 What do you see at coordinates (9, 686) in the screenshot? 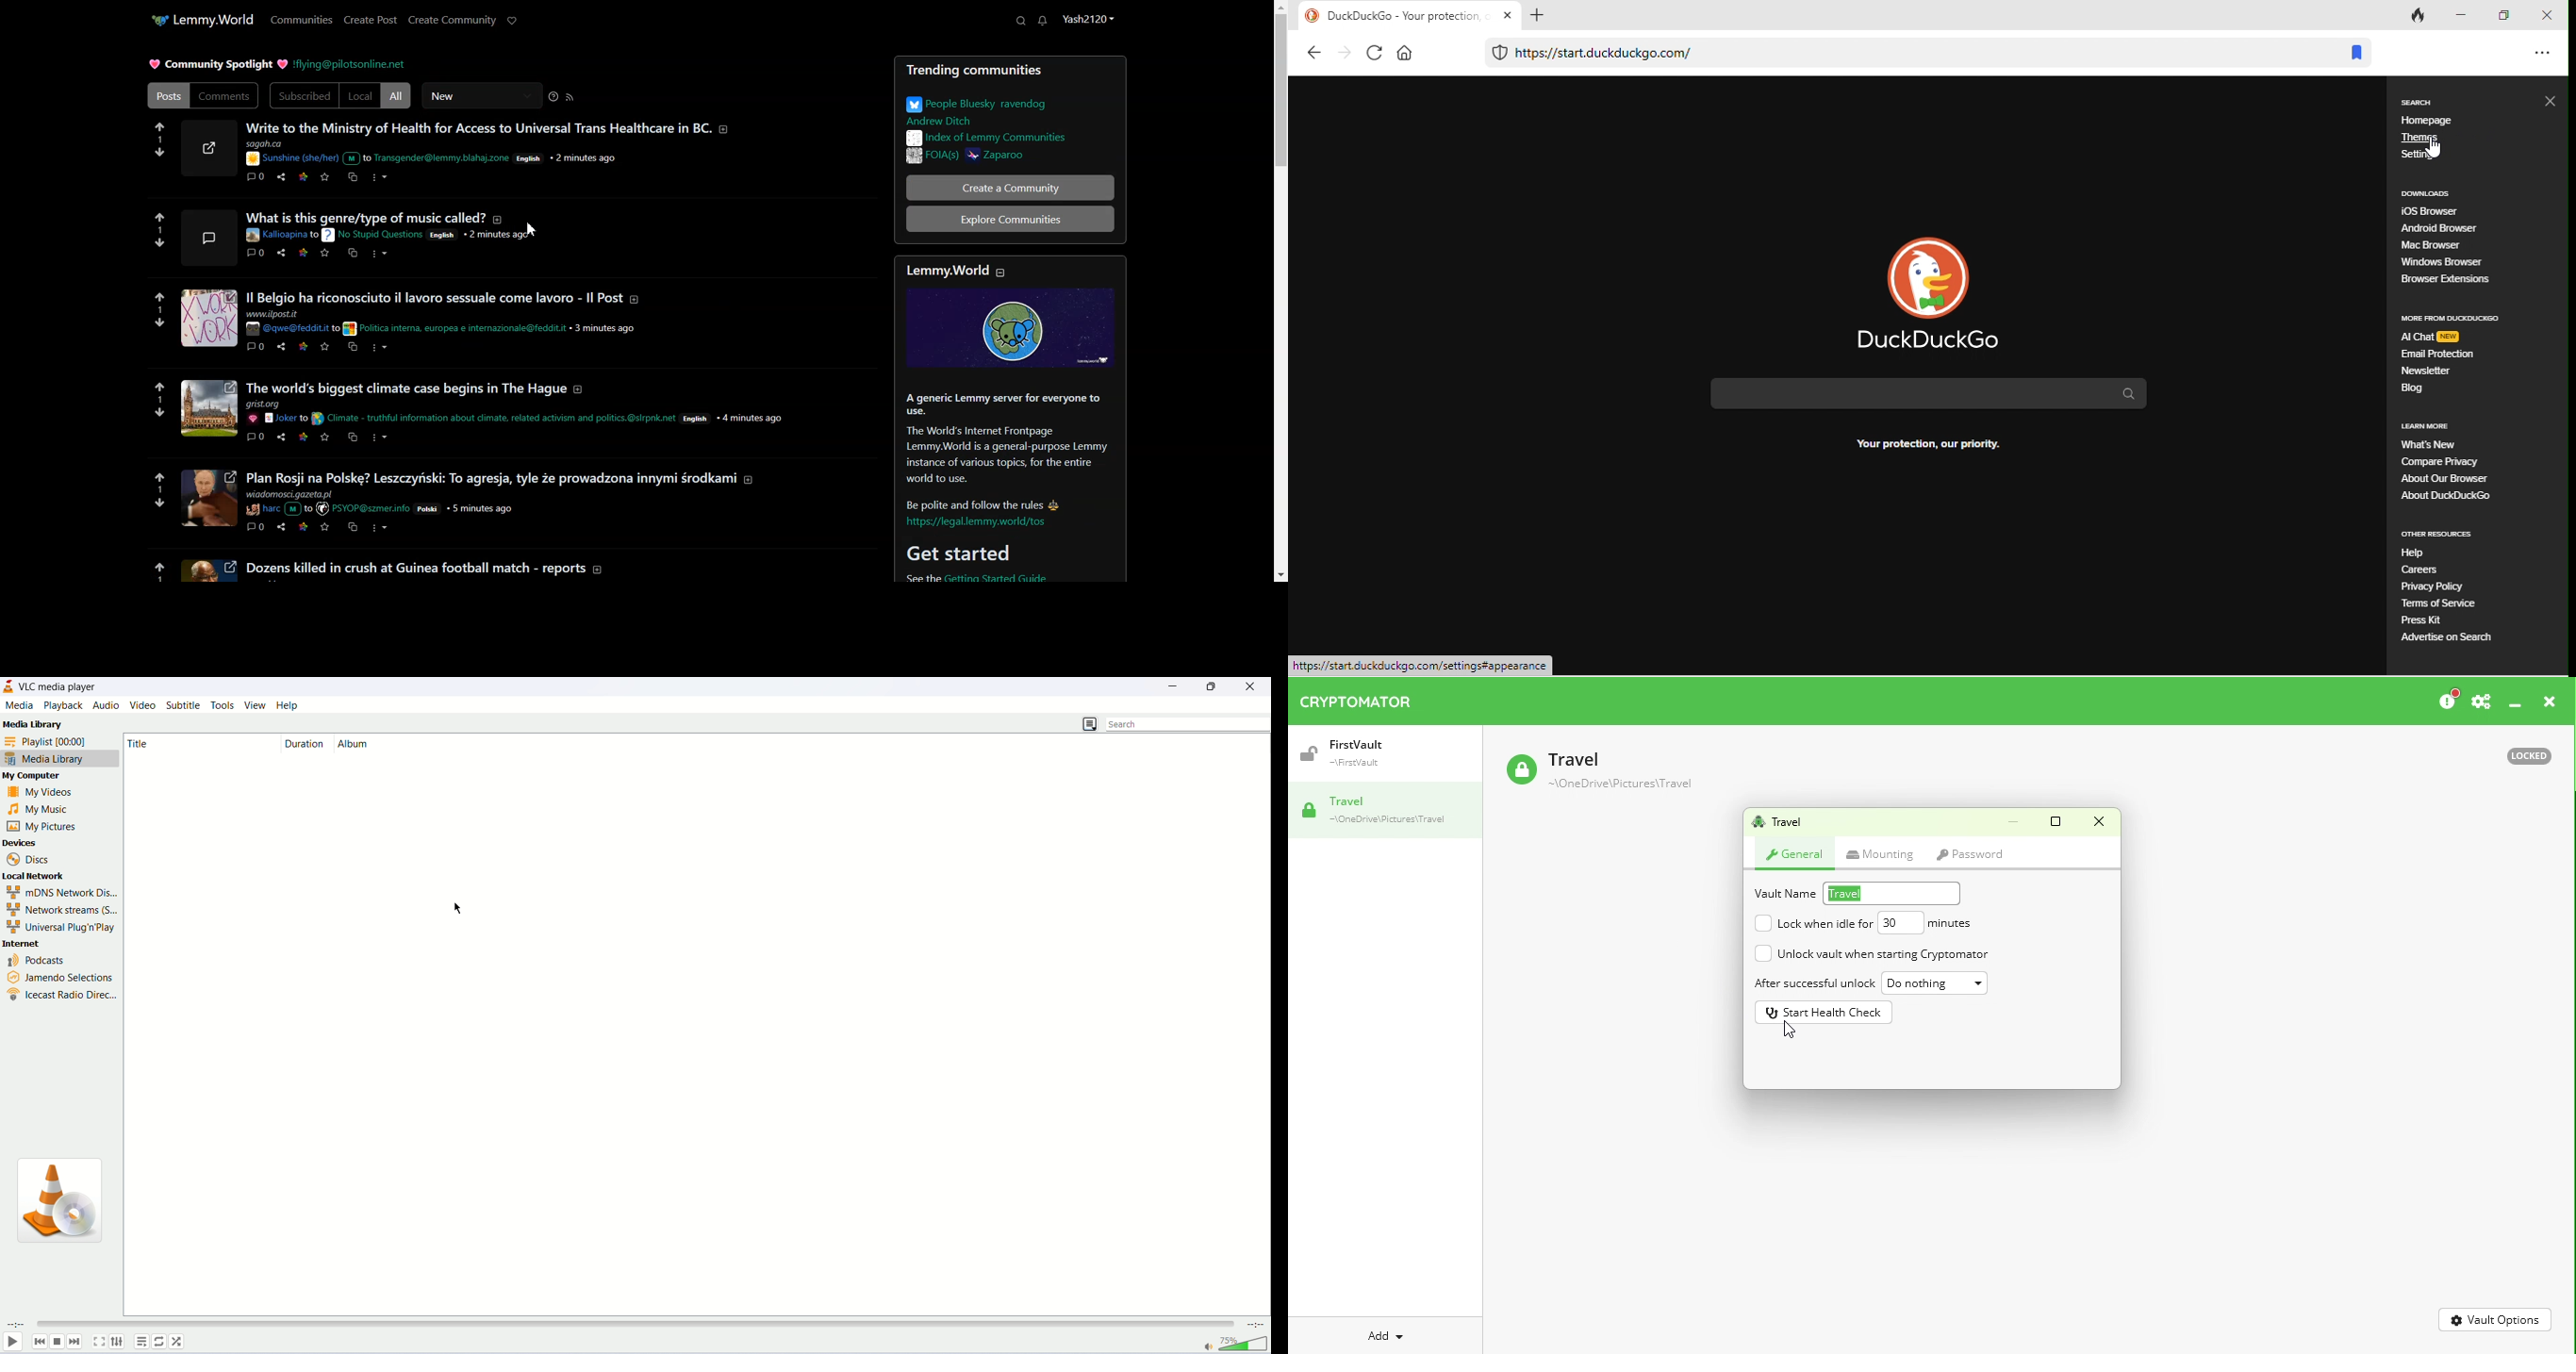
I see `logo` at bounding box center [9, 686].